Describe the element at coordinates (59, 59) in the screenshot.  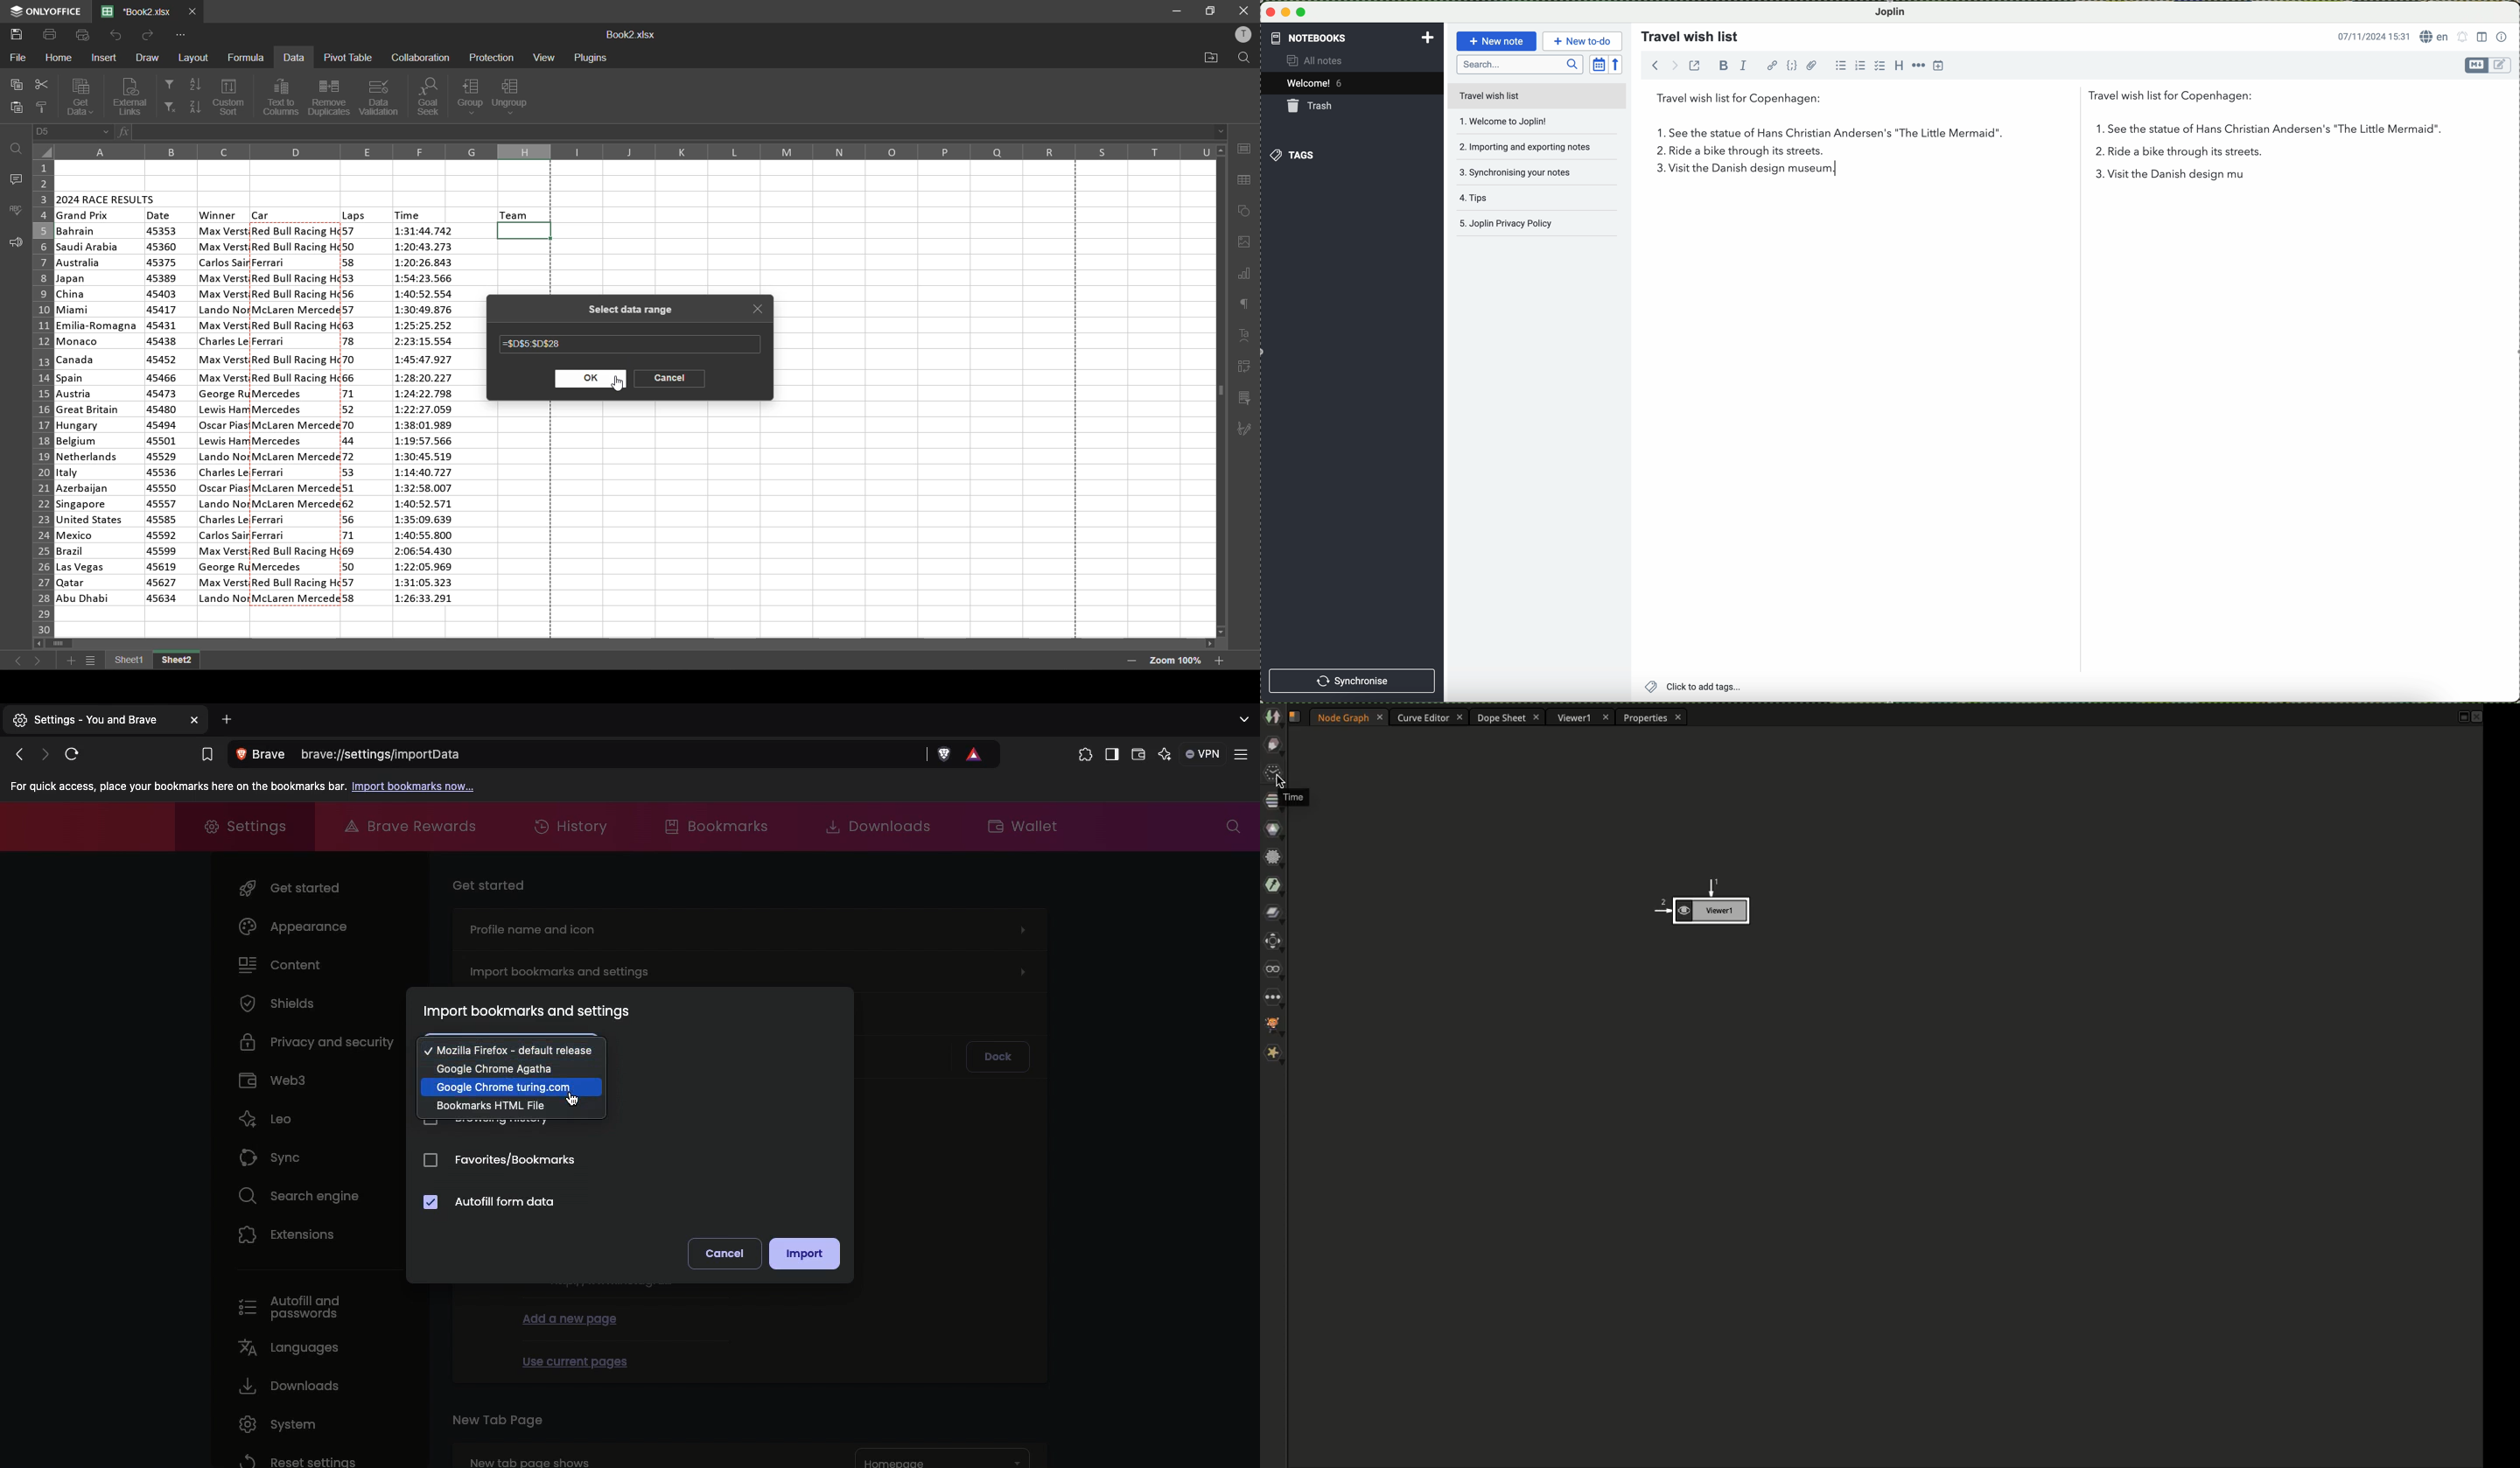
I see `home` at that location.